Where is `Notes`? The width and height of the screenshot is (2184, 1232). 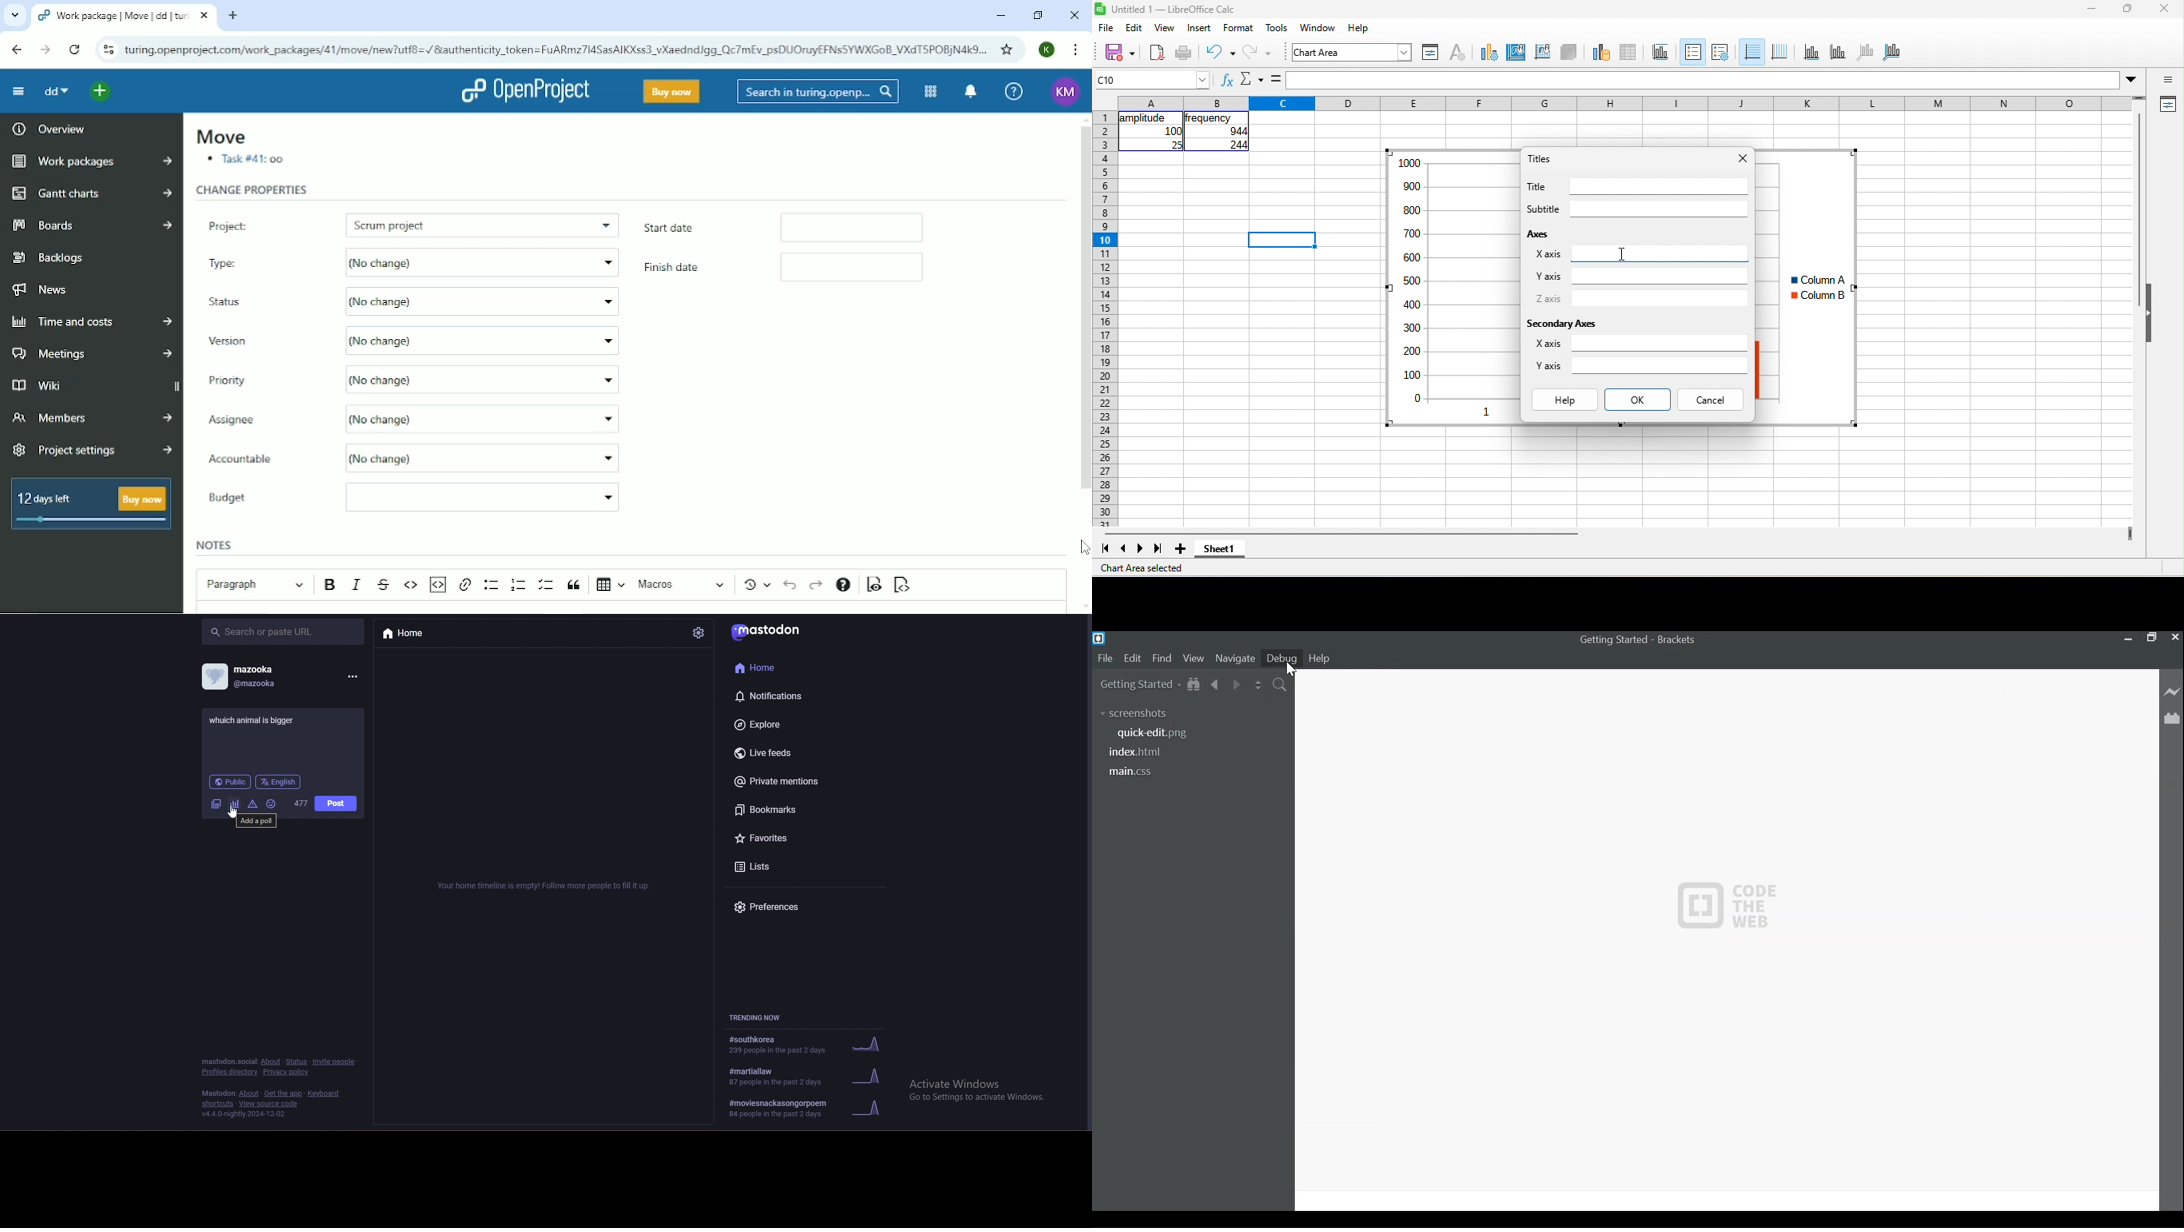
Notes is located at coordinates (216, 544).